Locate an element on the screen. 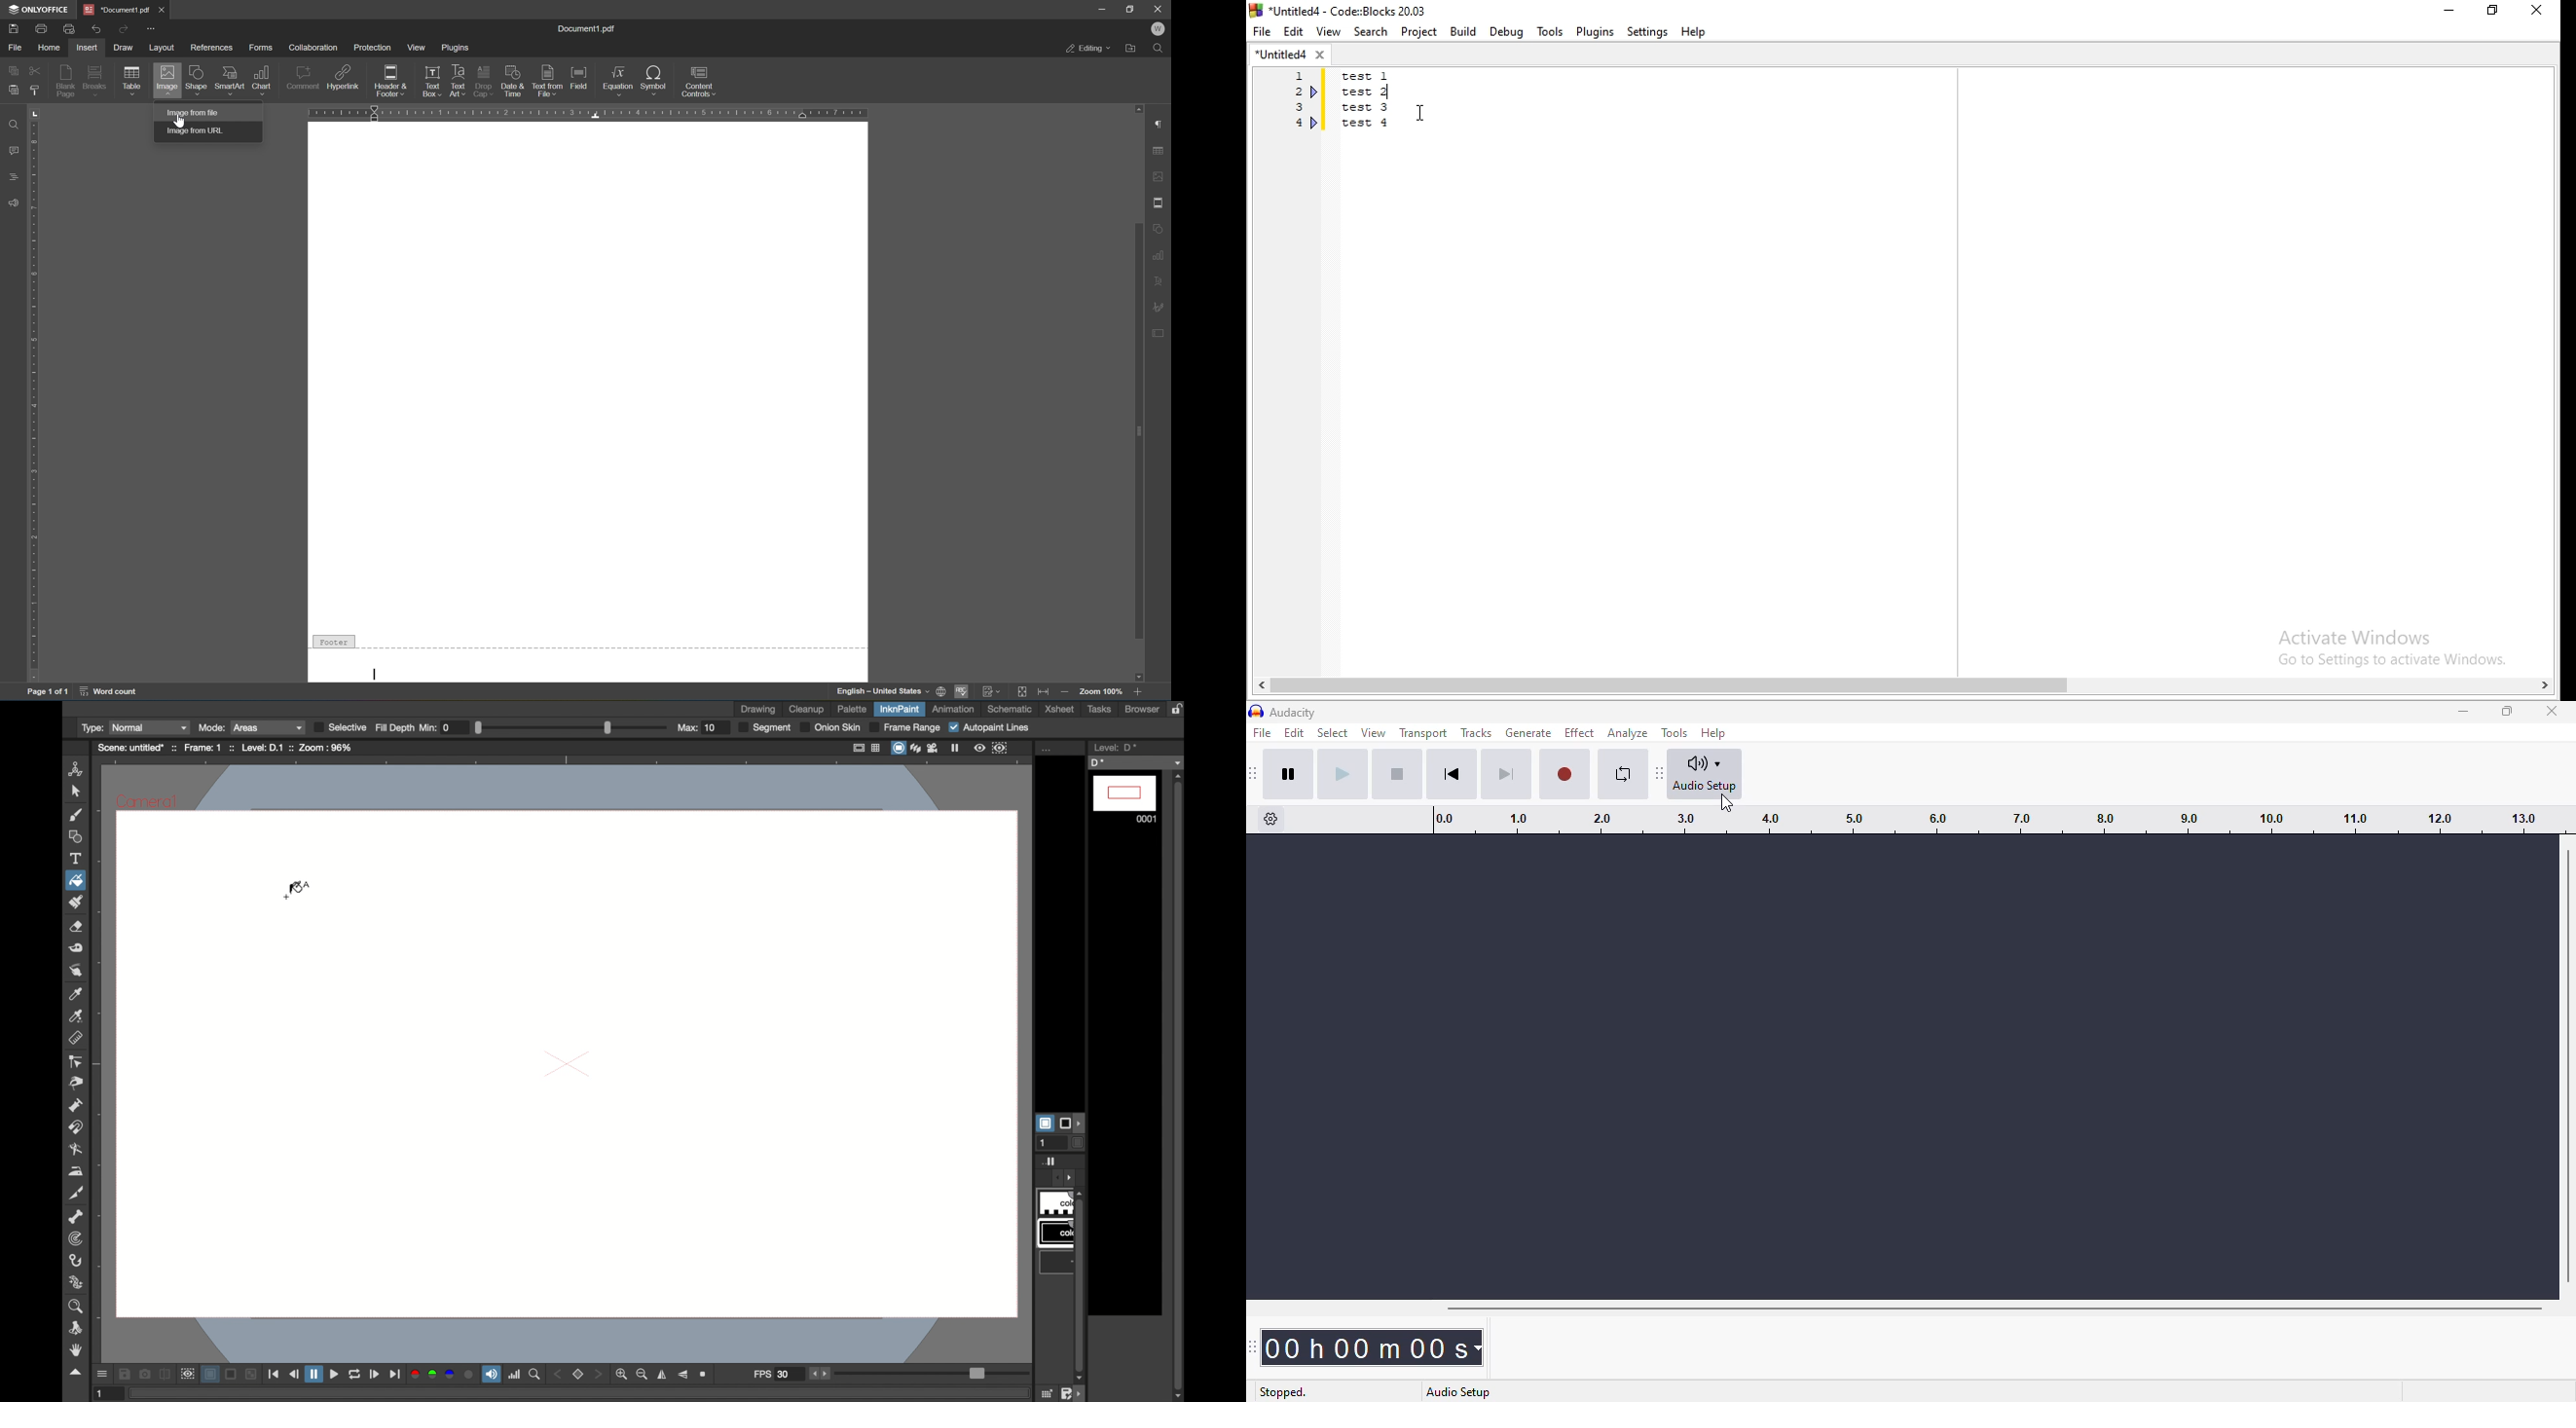 The width and height of the screenshot is (2576, 1428). view is located at coordinates (415, 48).